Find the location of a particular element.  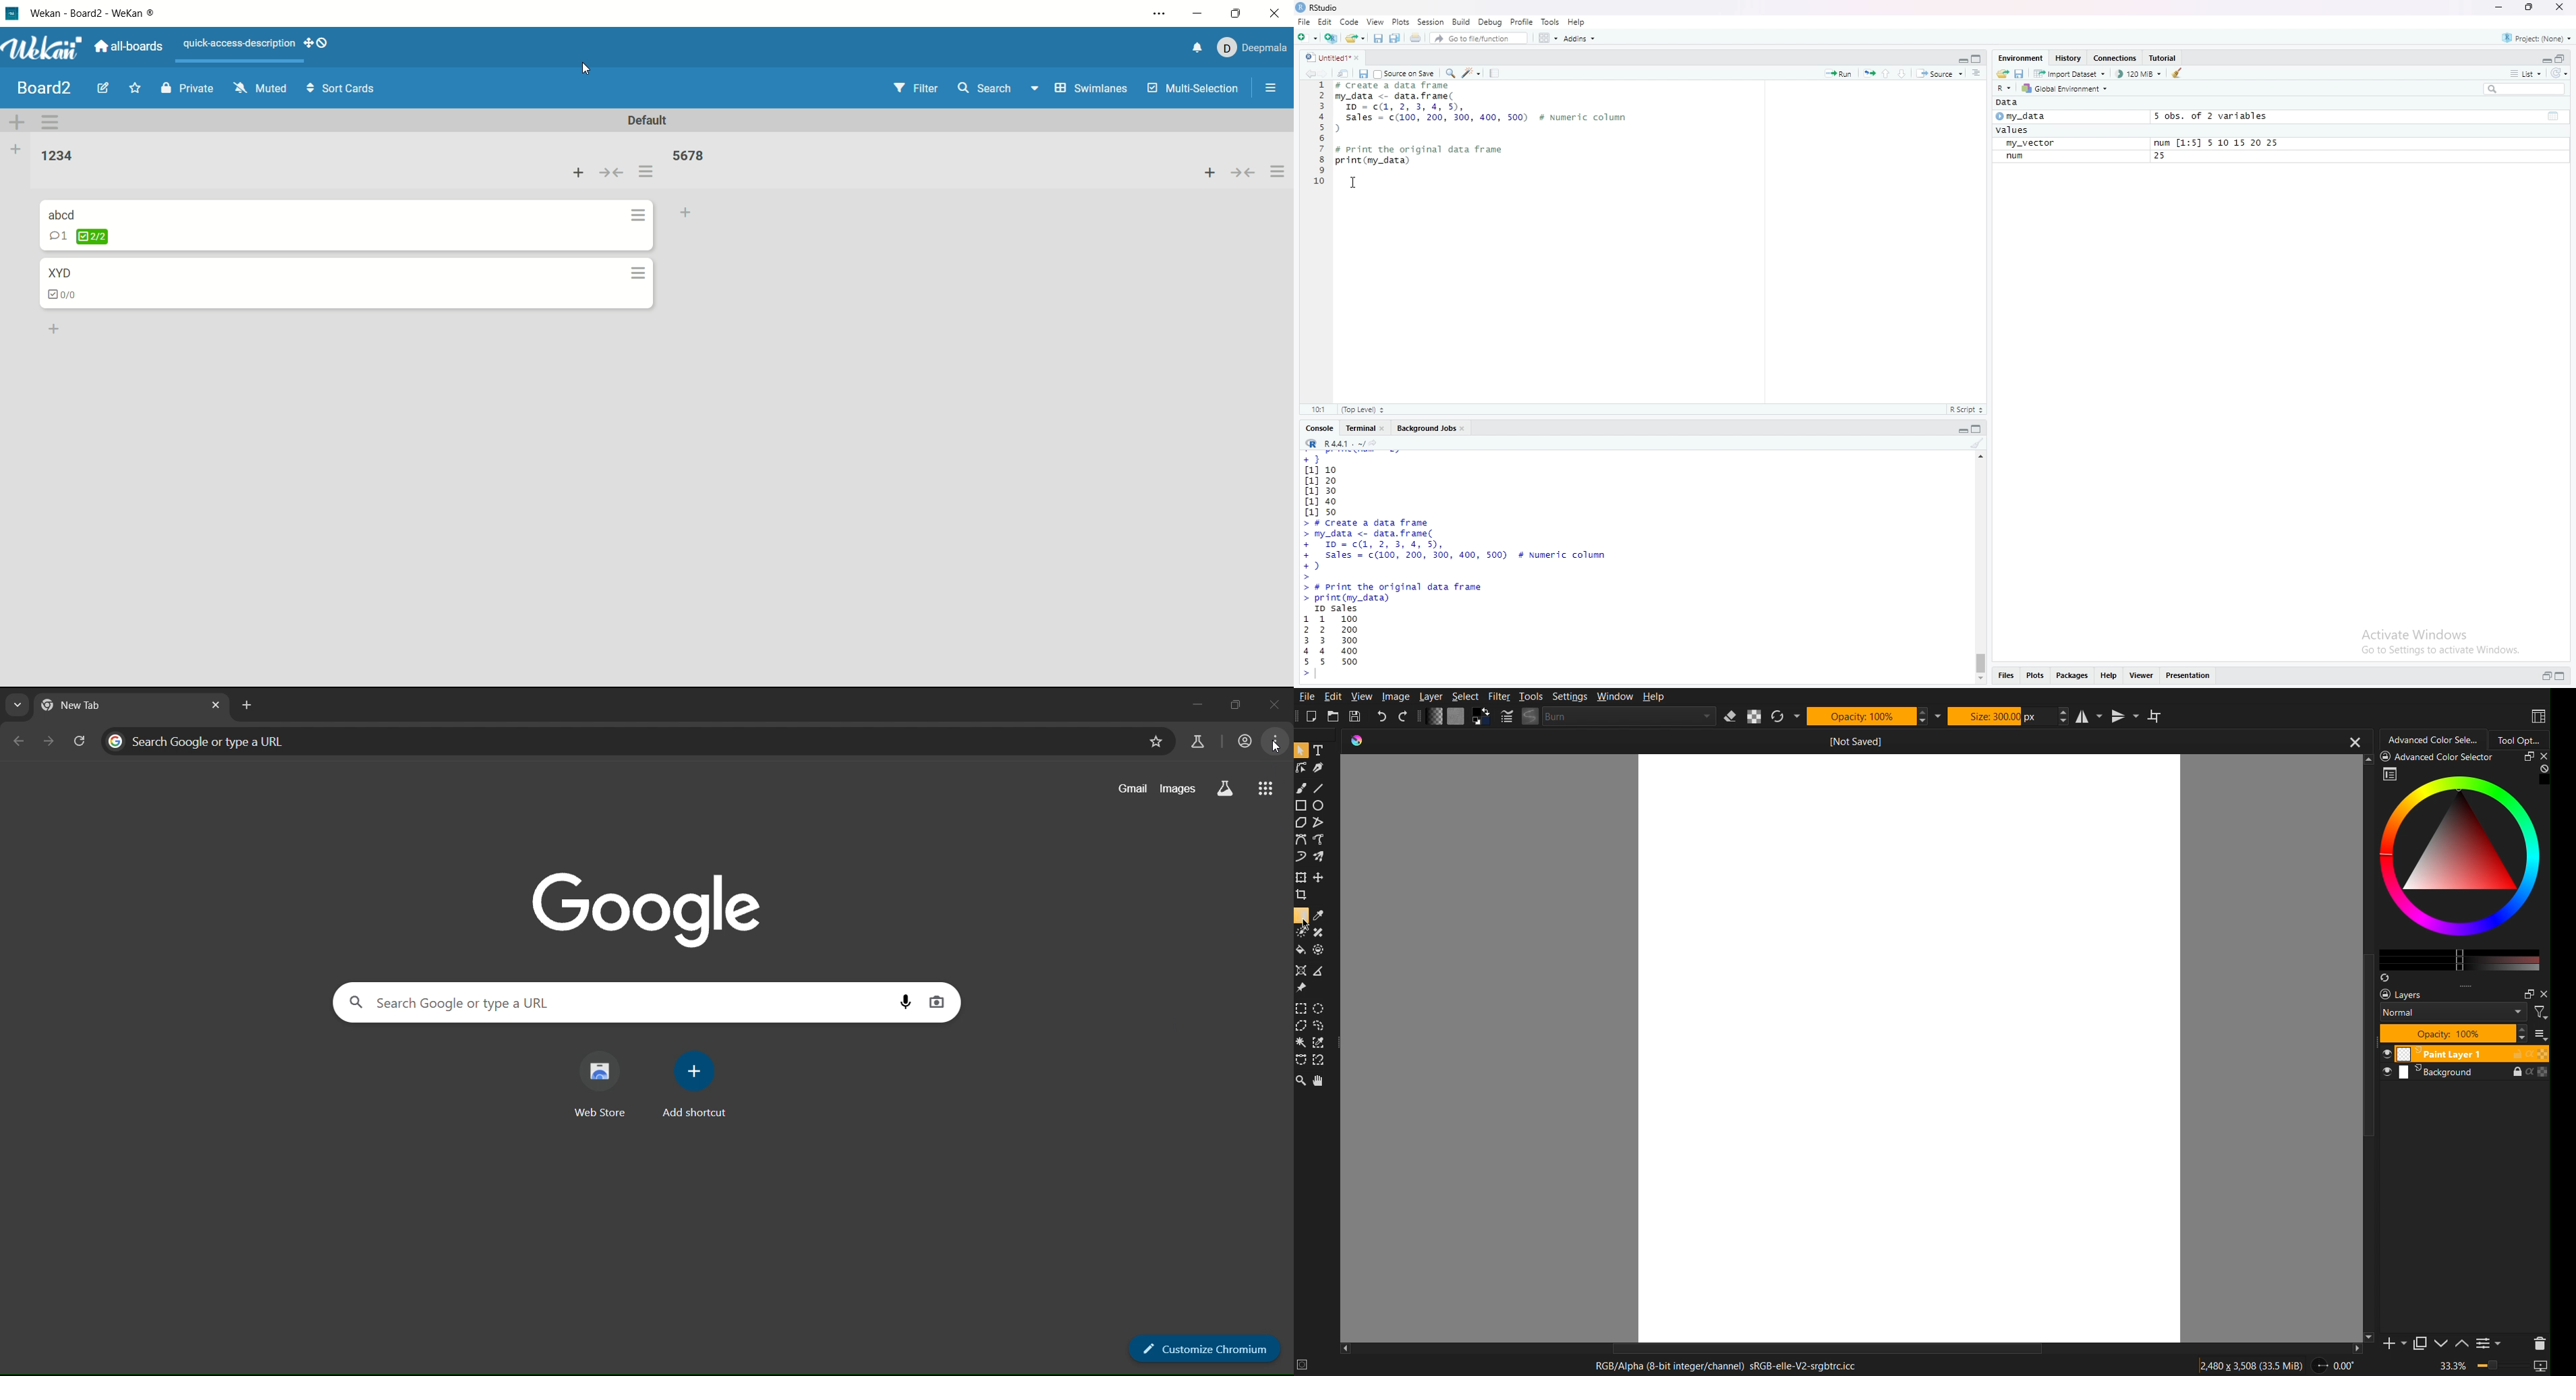

RStudio is located at coordinates (1352, 7).